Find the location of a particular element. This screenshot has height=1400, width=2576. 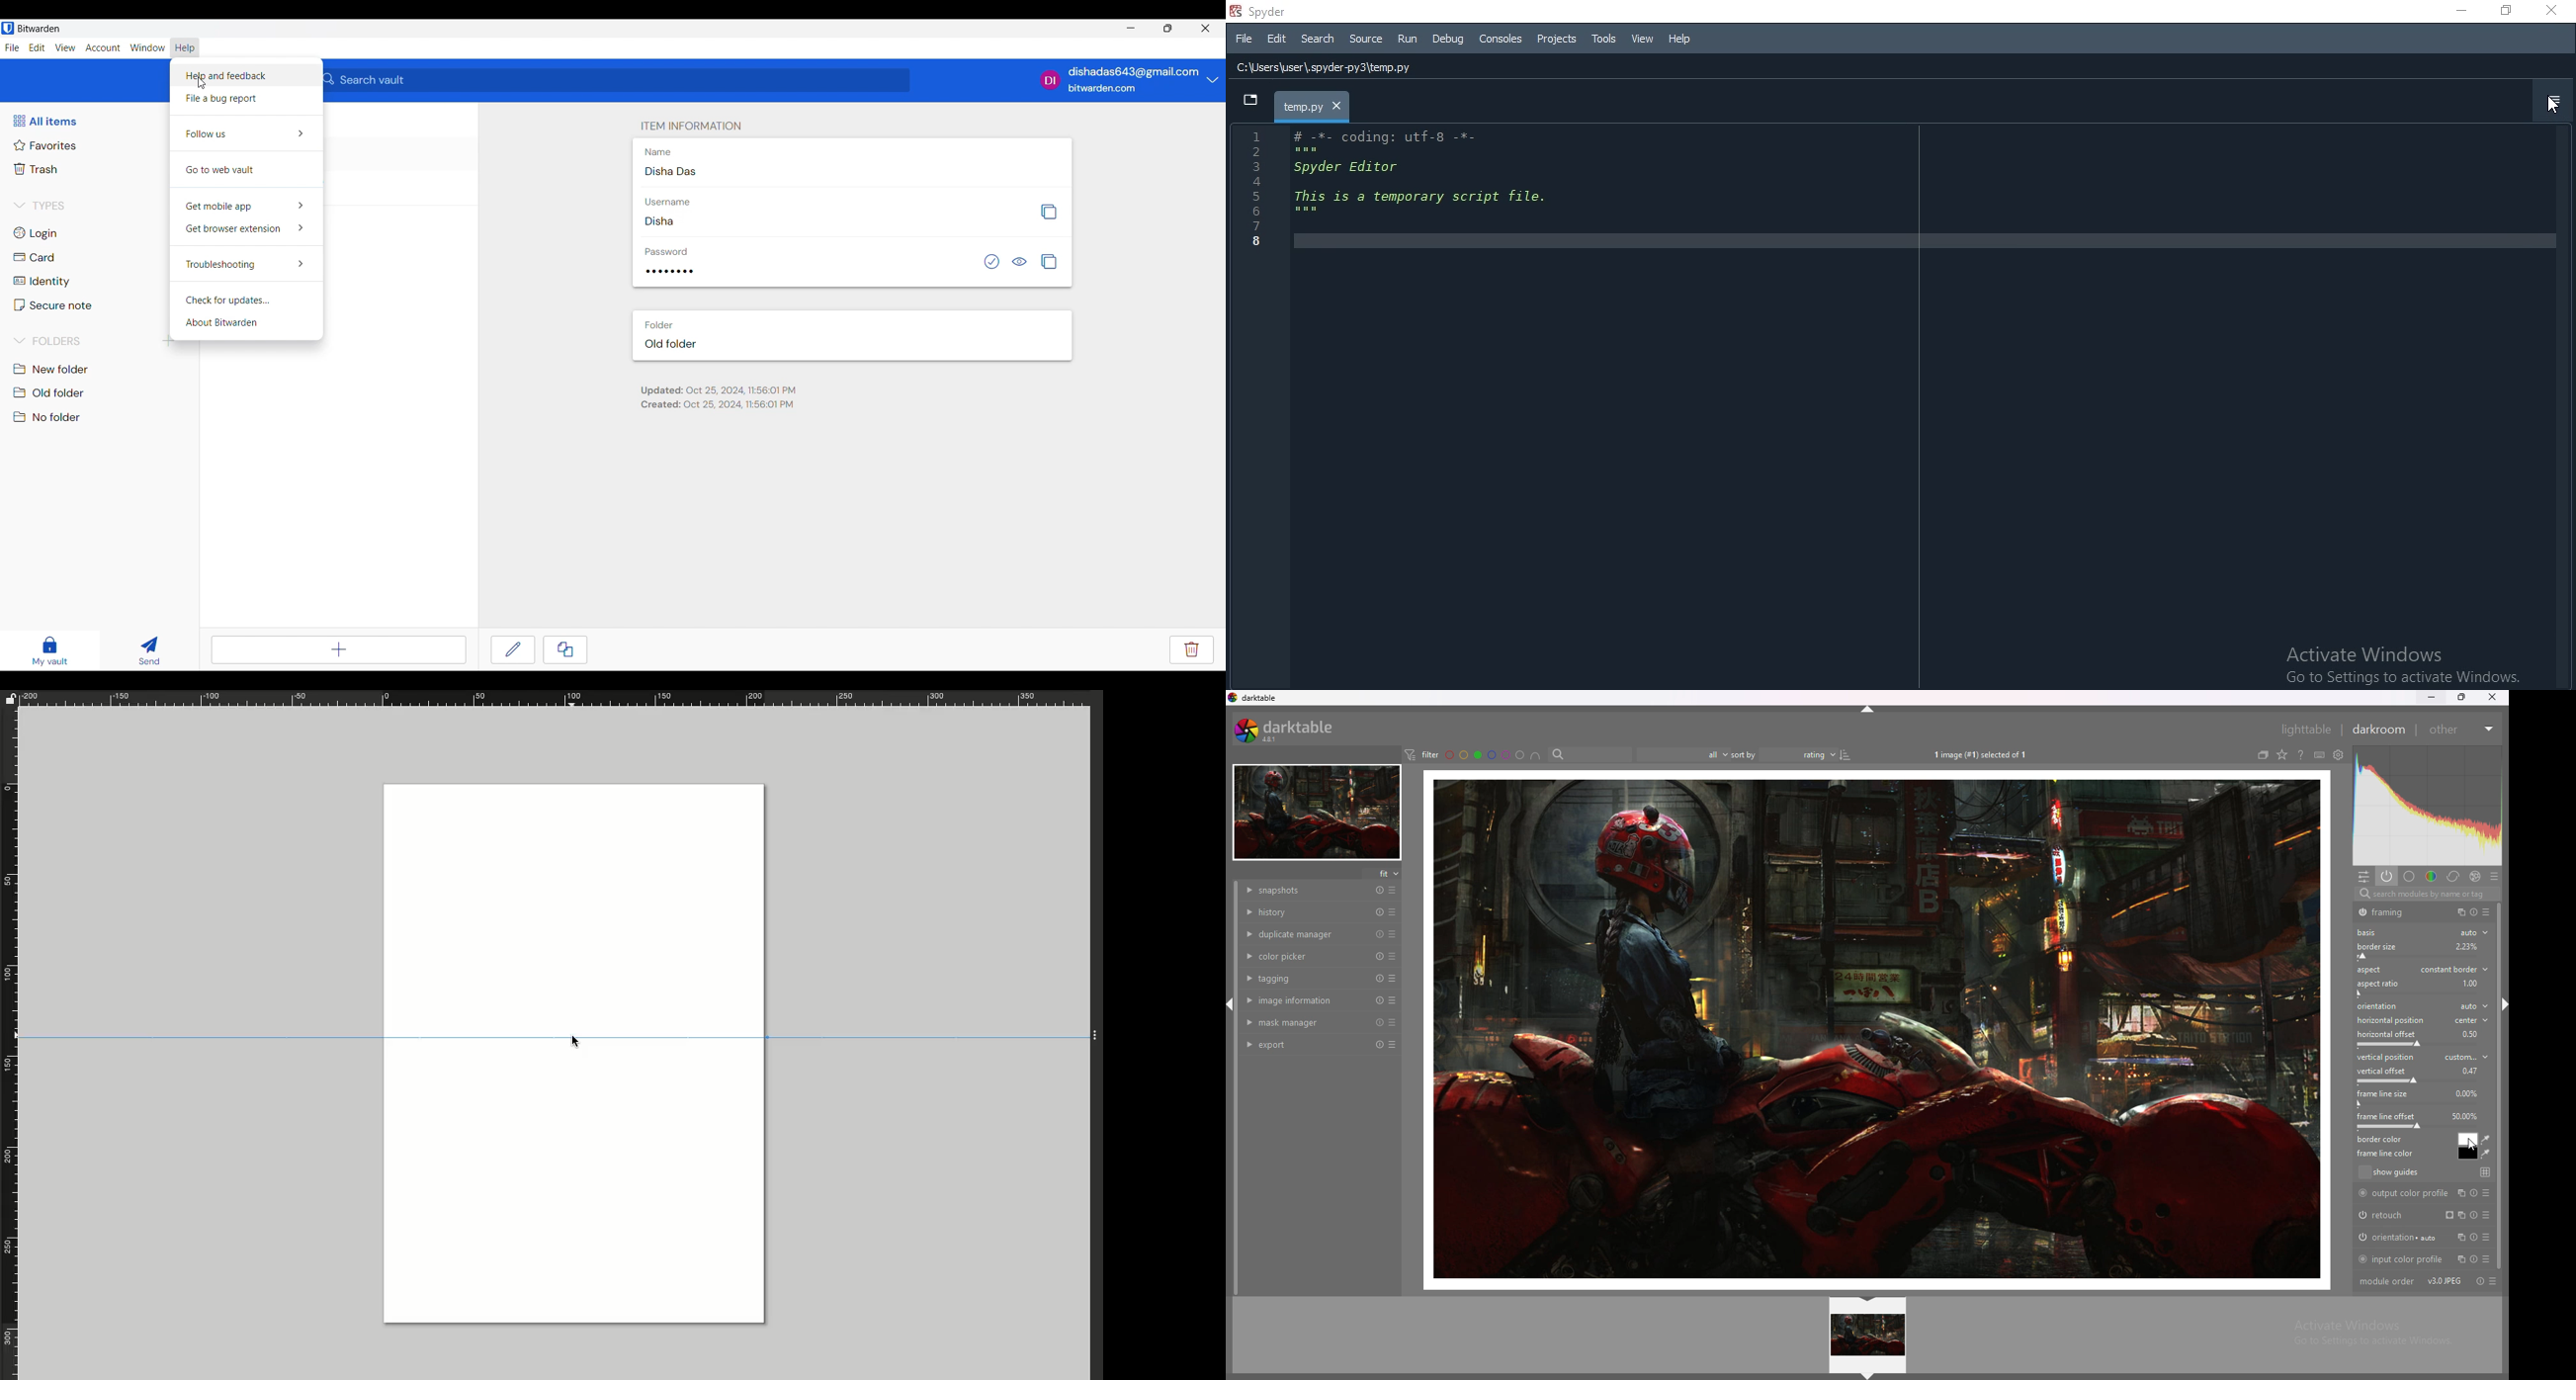

photo heatmap is located at coordinates (2428, 805).